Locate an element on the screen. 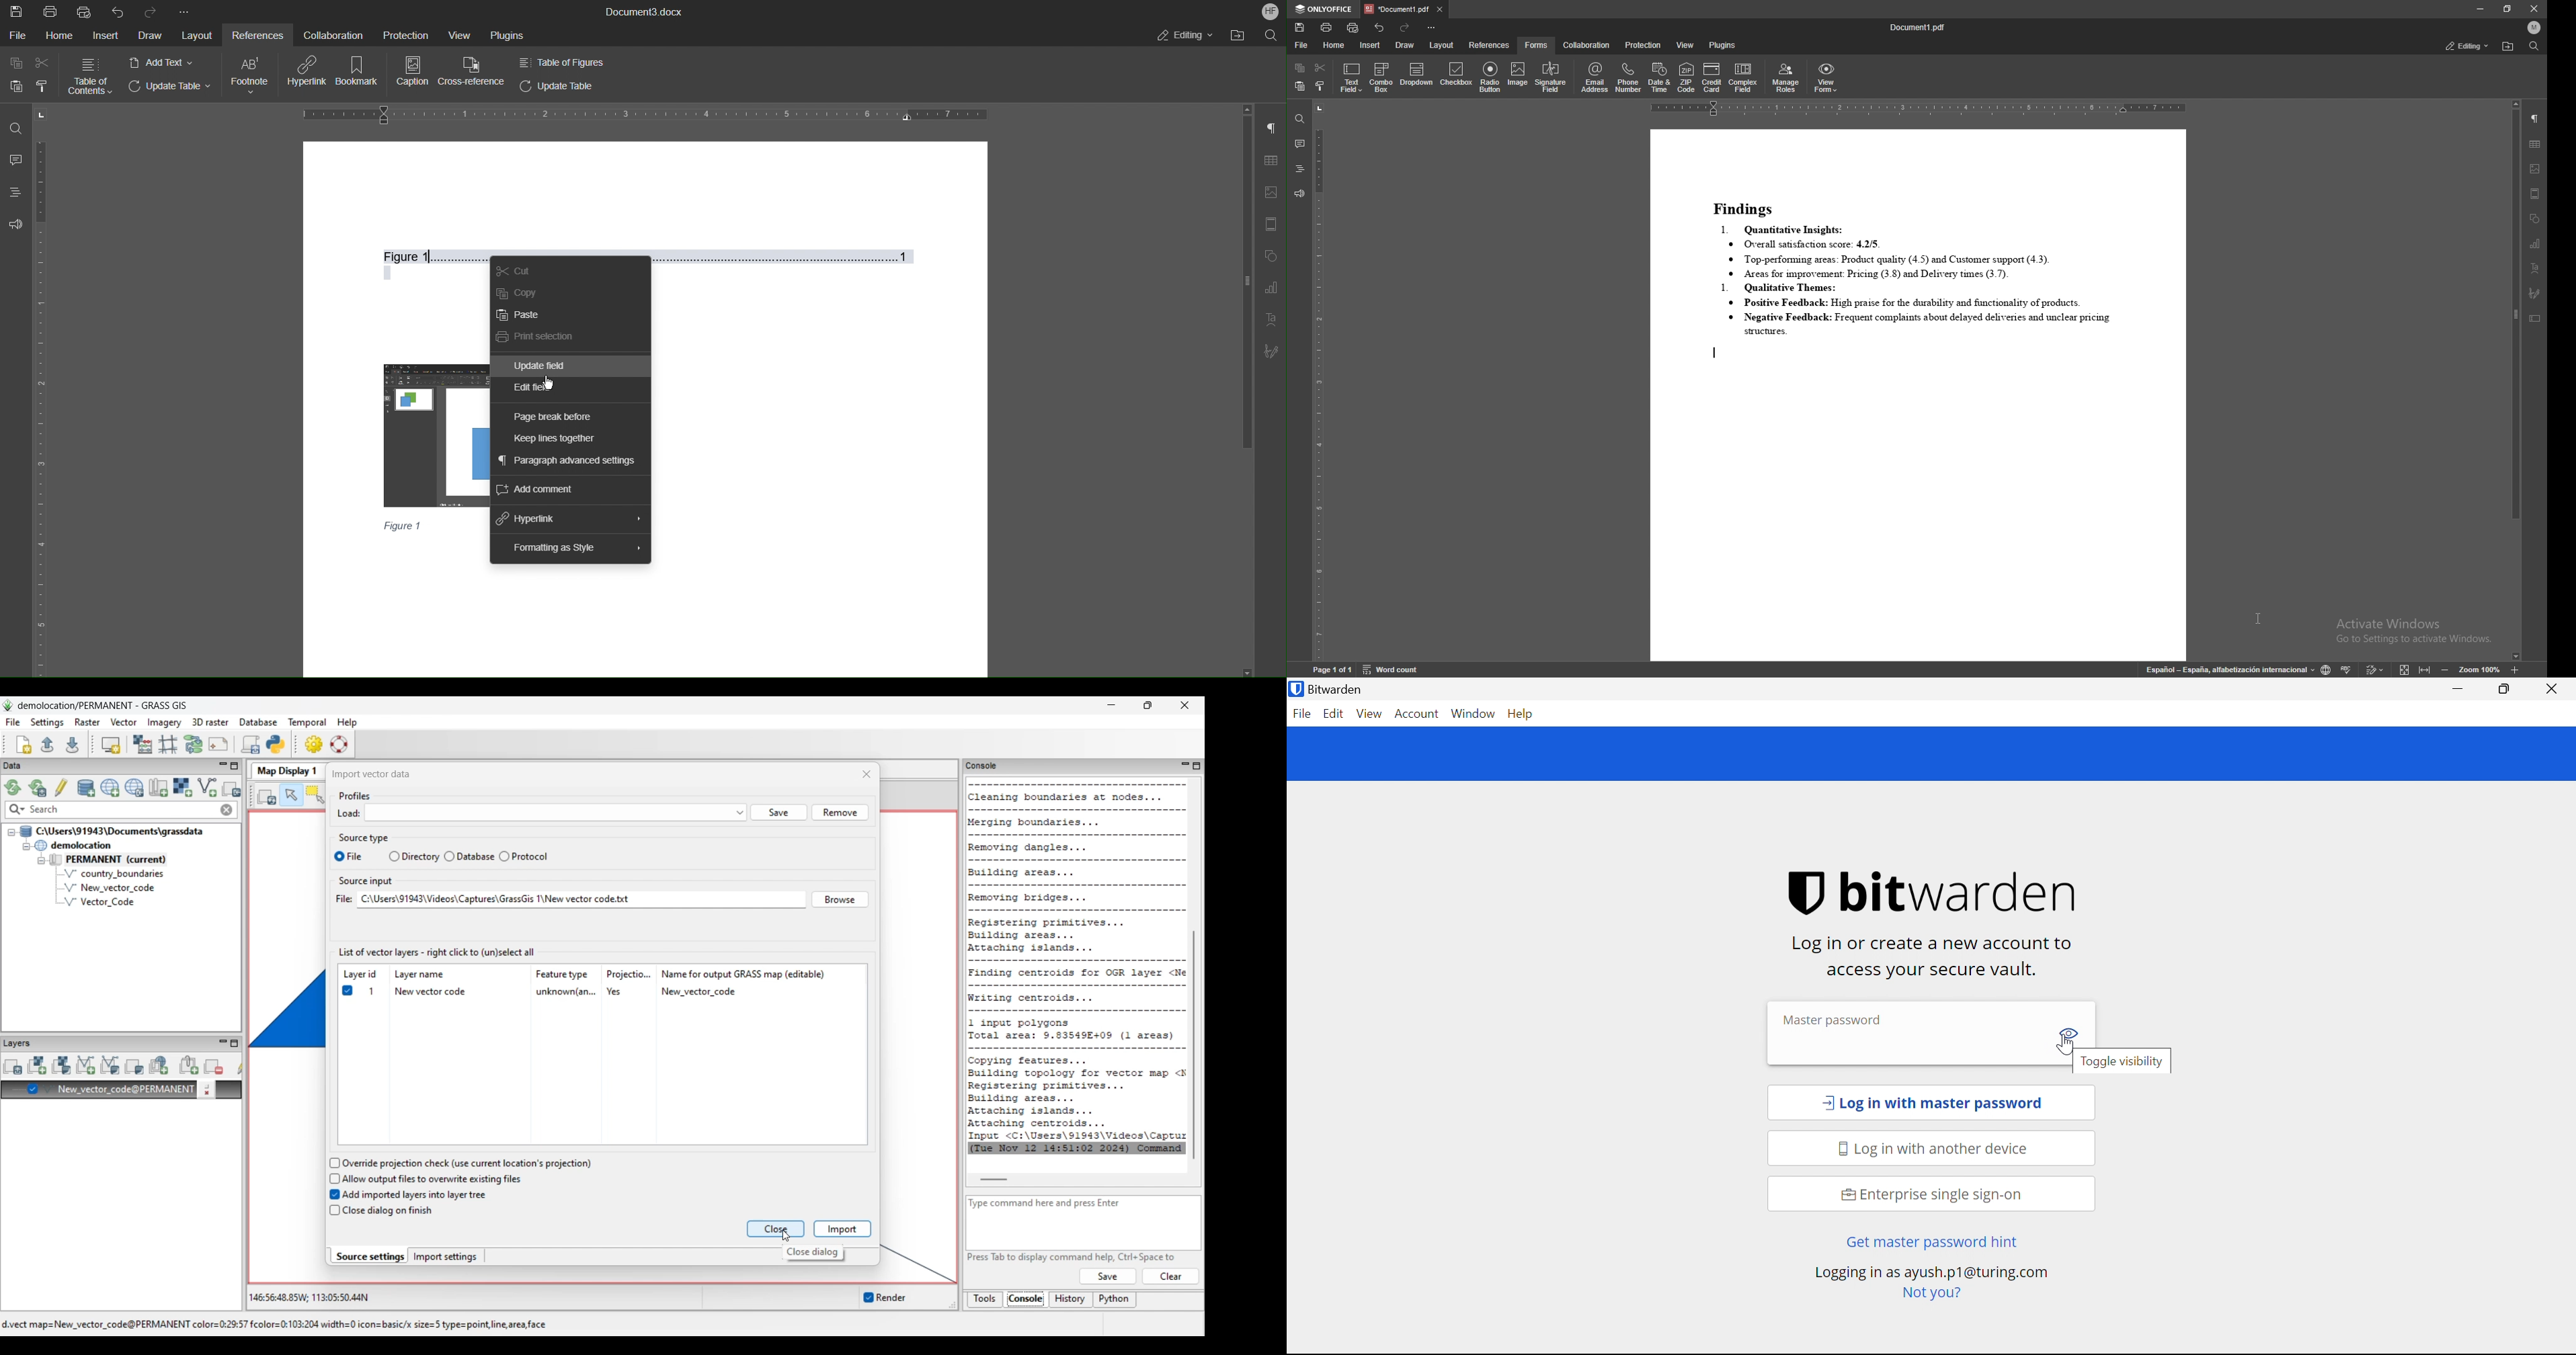 This screenshot has width=2576, height=1372. References is located at coordinates (256, 34).